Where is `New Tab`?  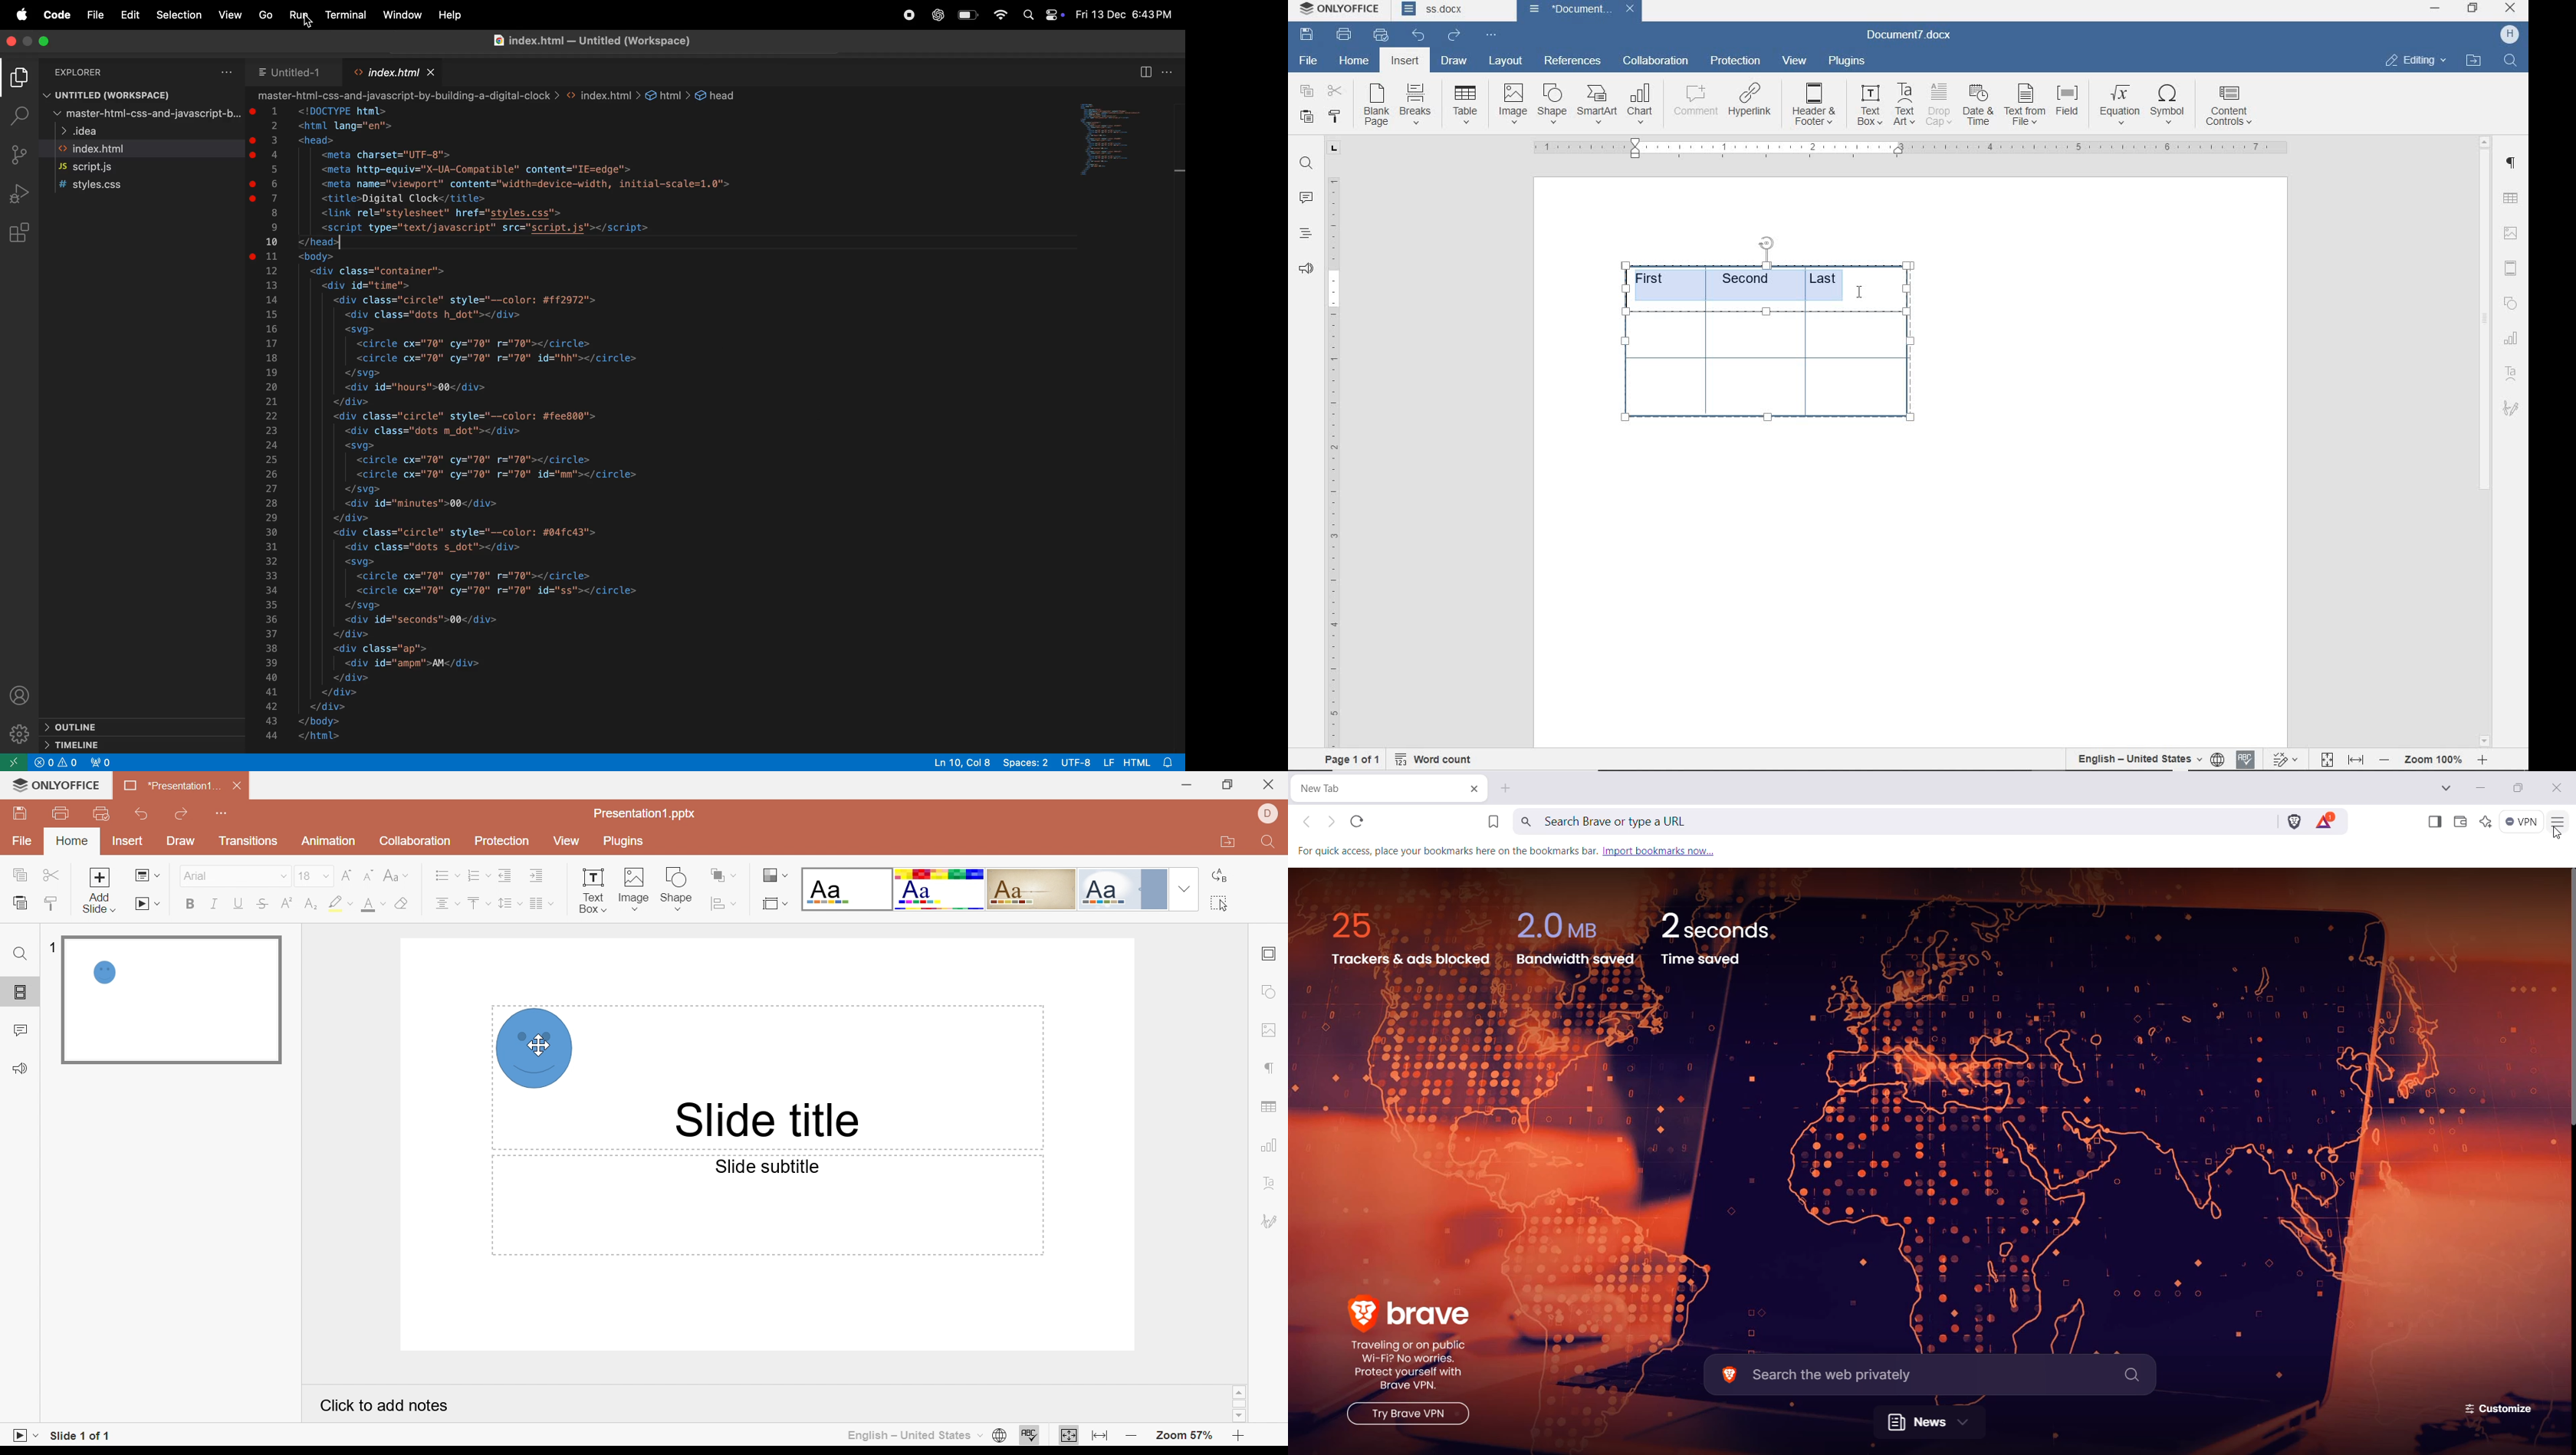 New Tab is located at coordinates (1365, 790).